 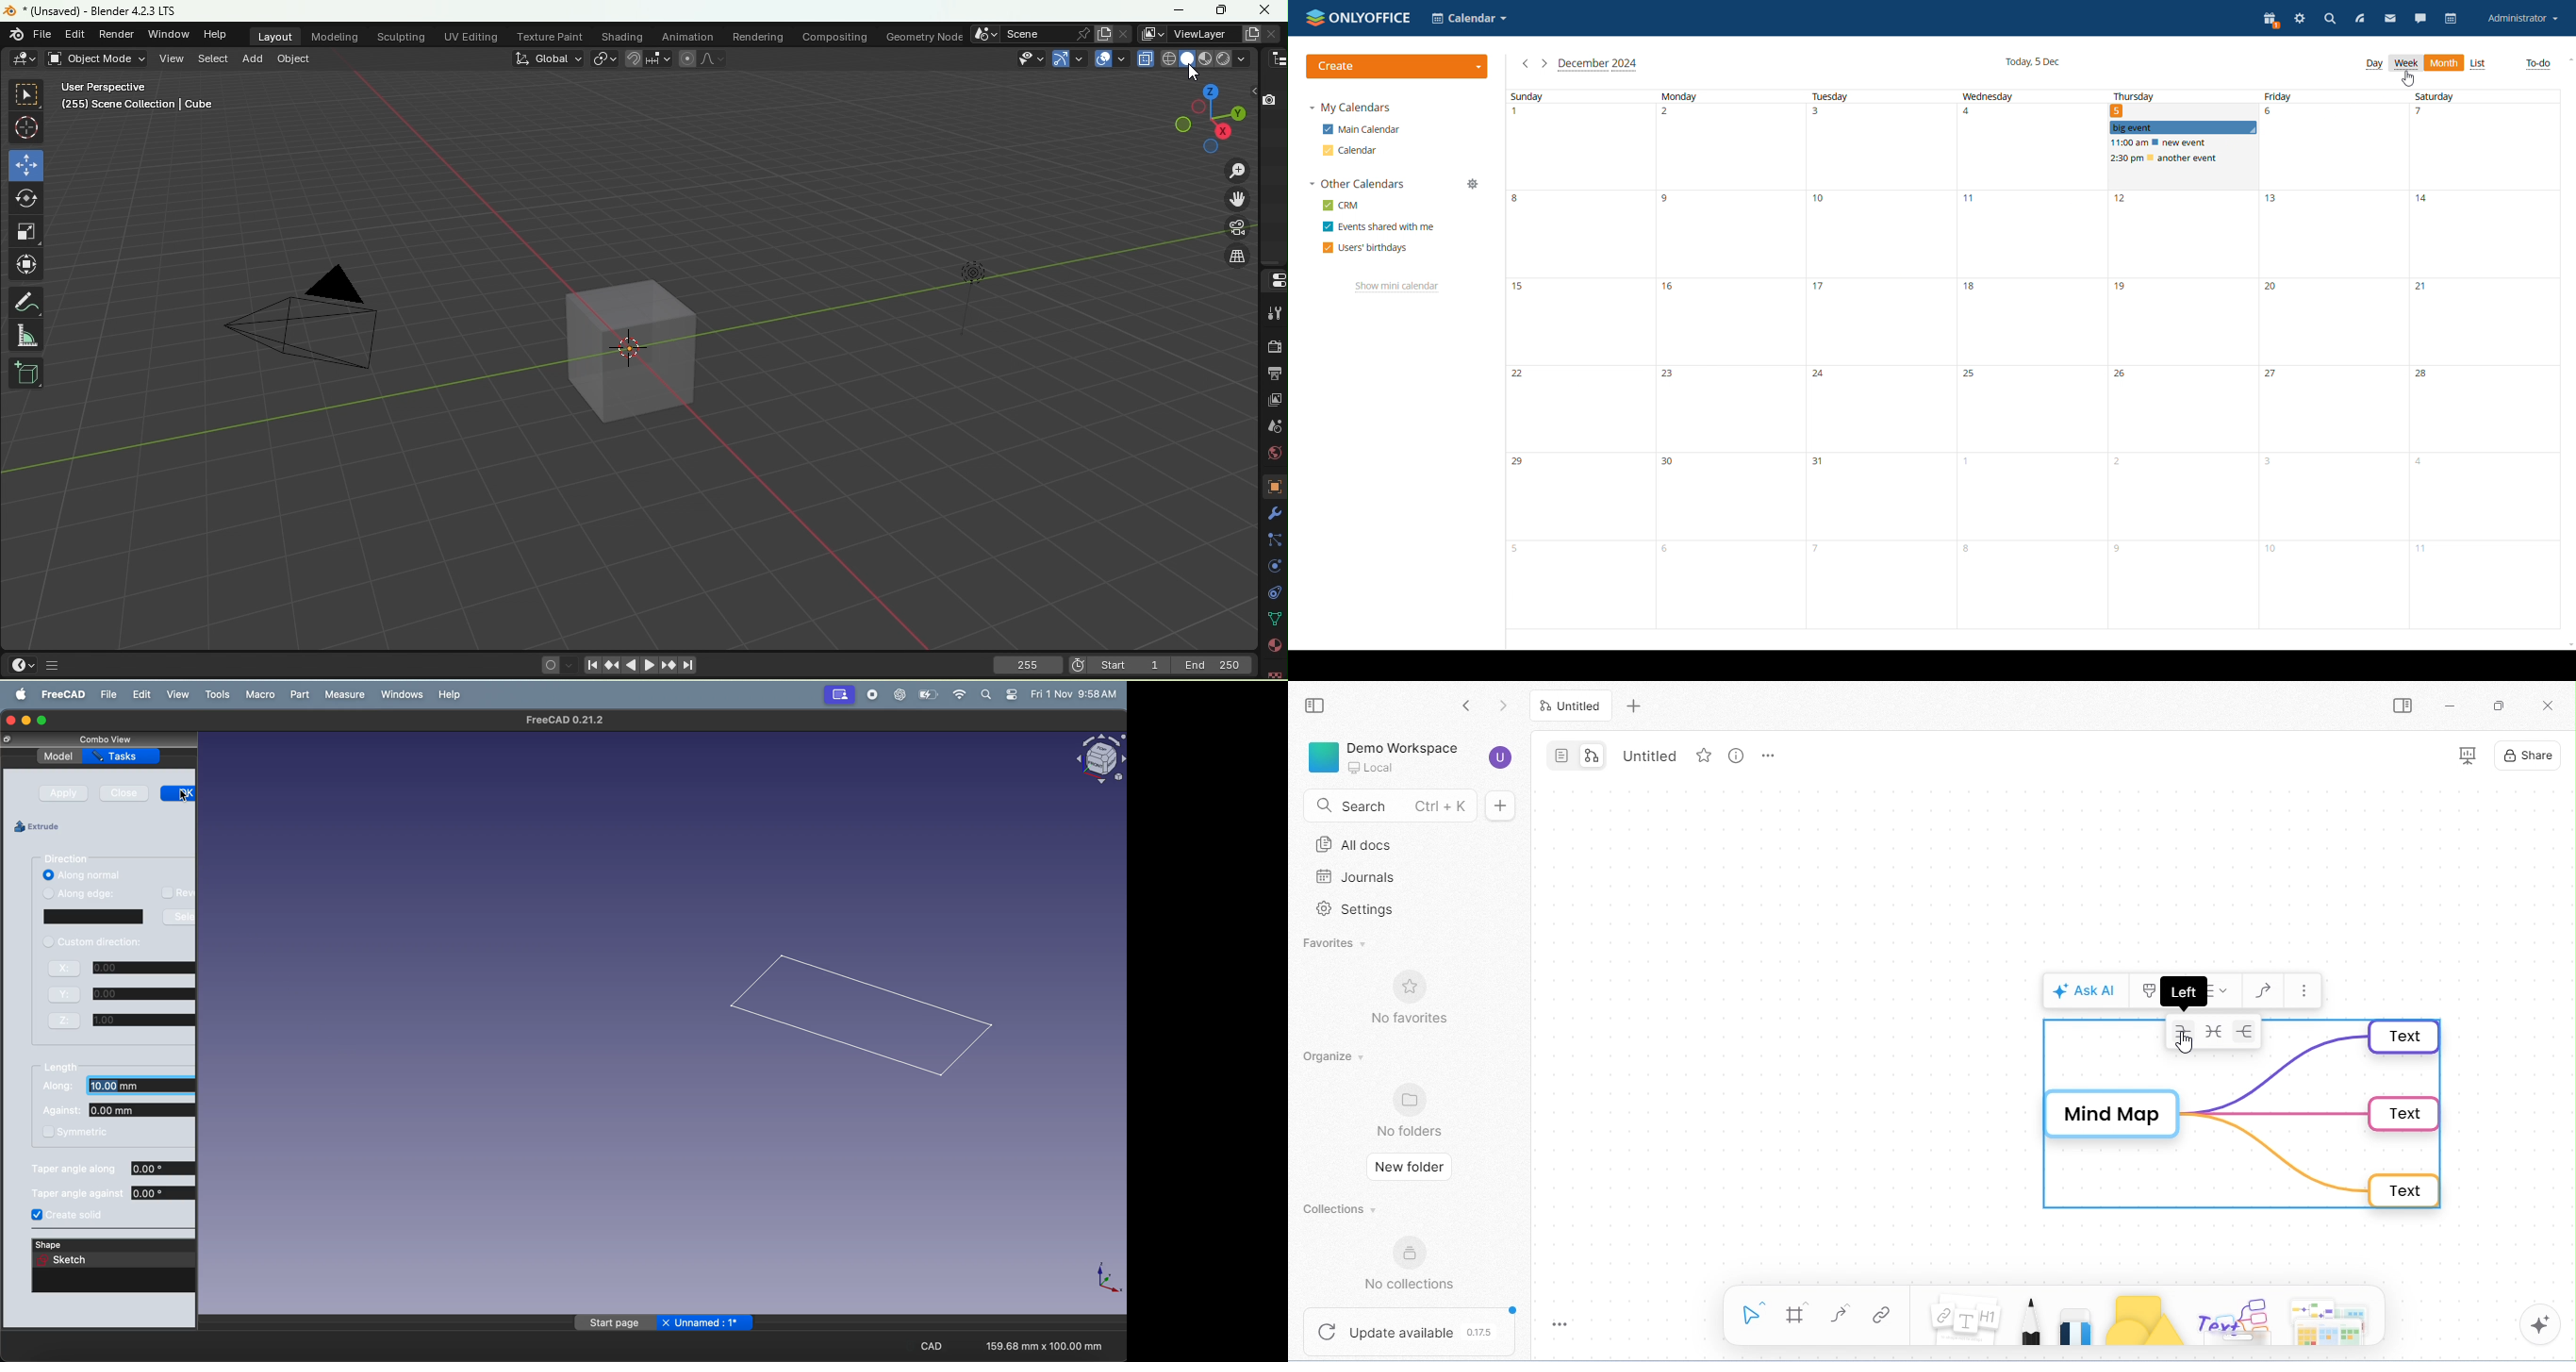 What do you see at coordinates (2029, 360) in the screenshot?
I see `wednesday` at bounding box center [2029, 360].